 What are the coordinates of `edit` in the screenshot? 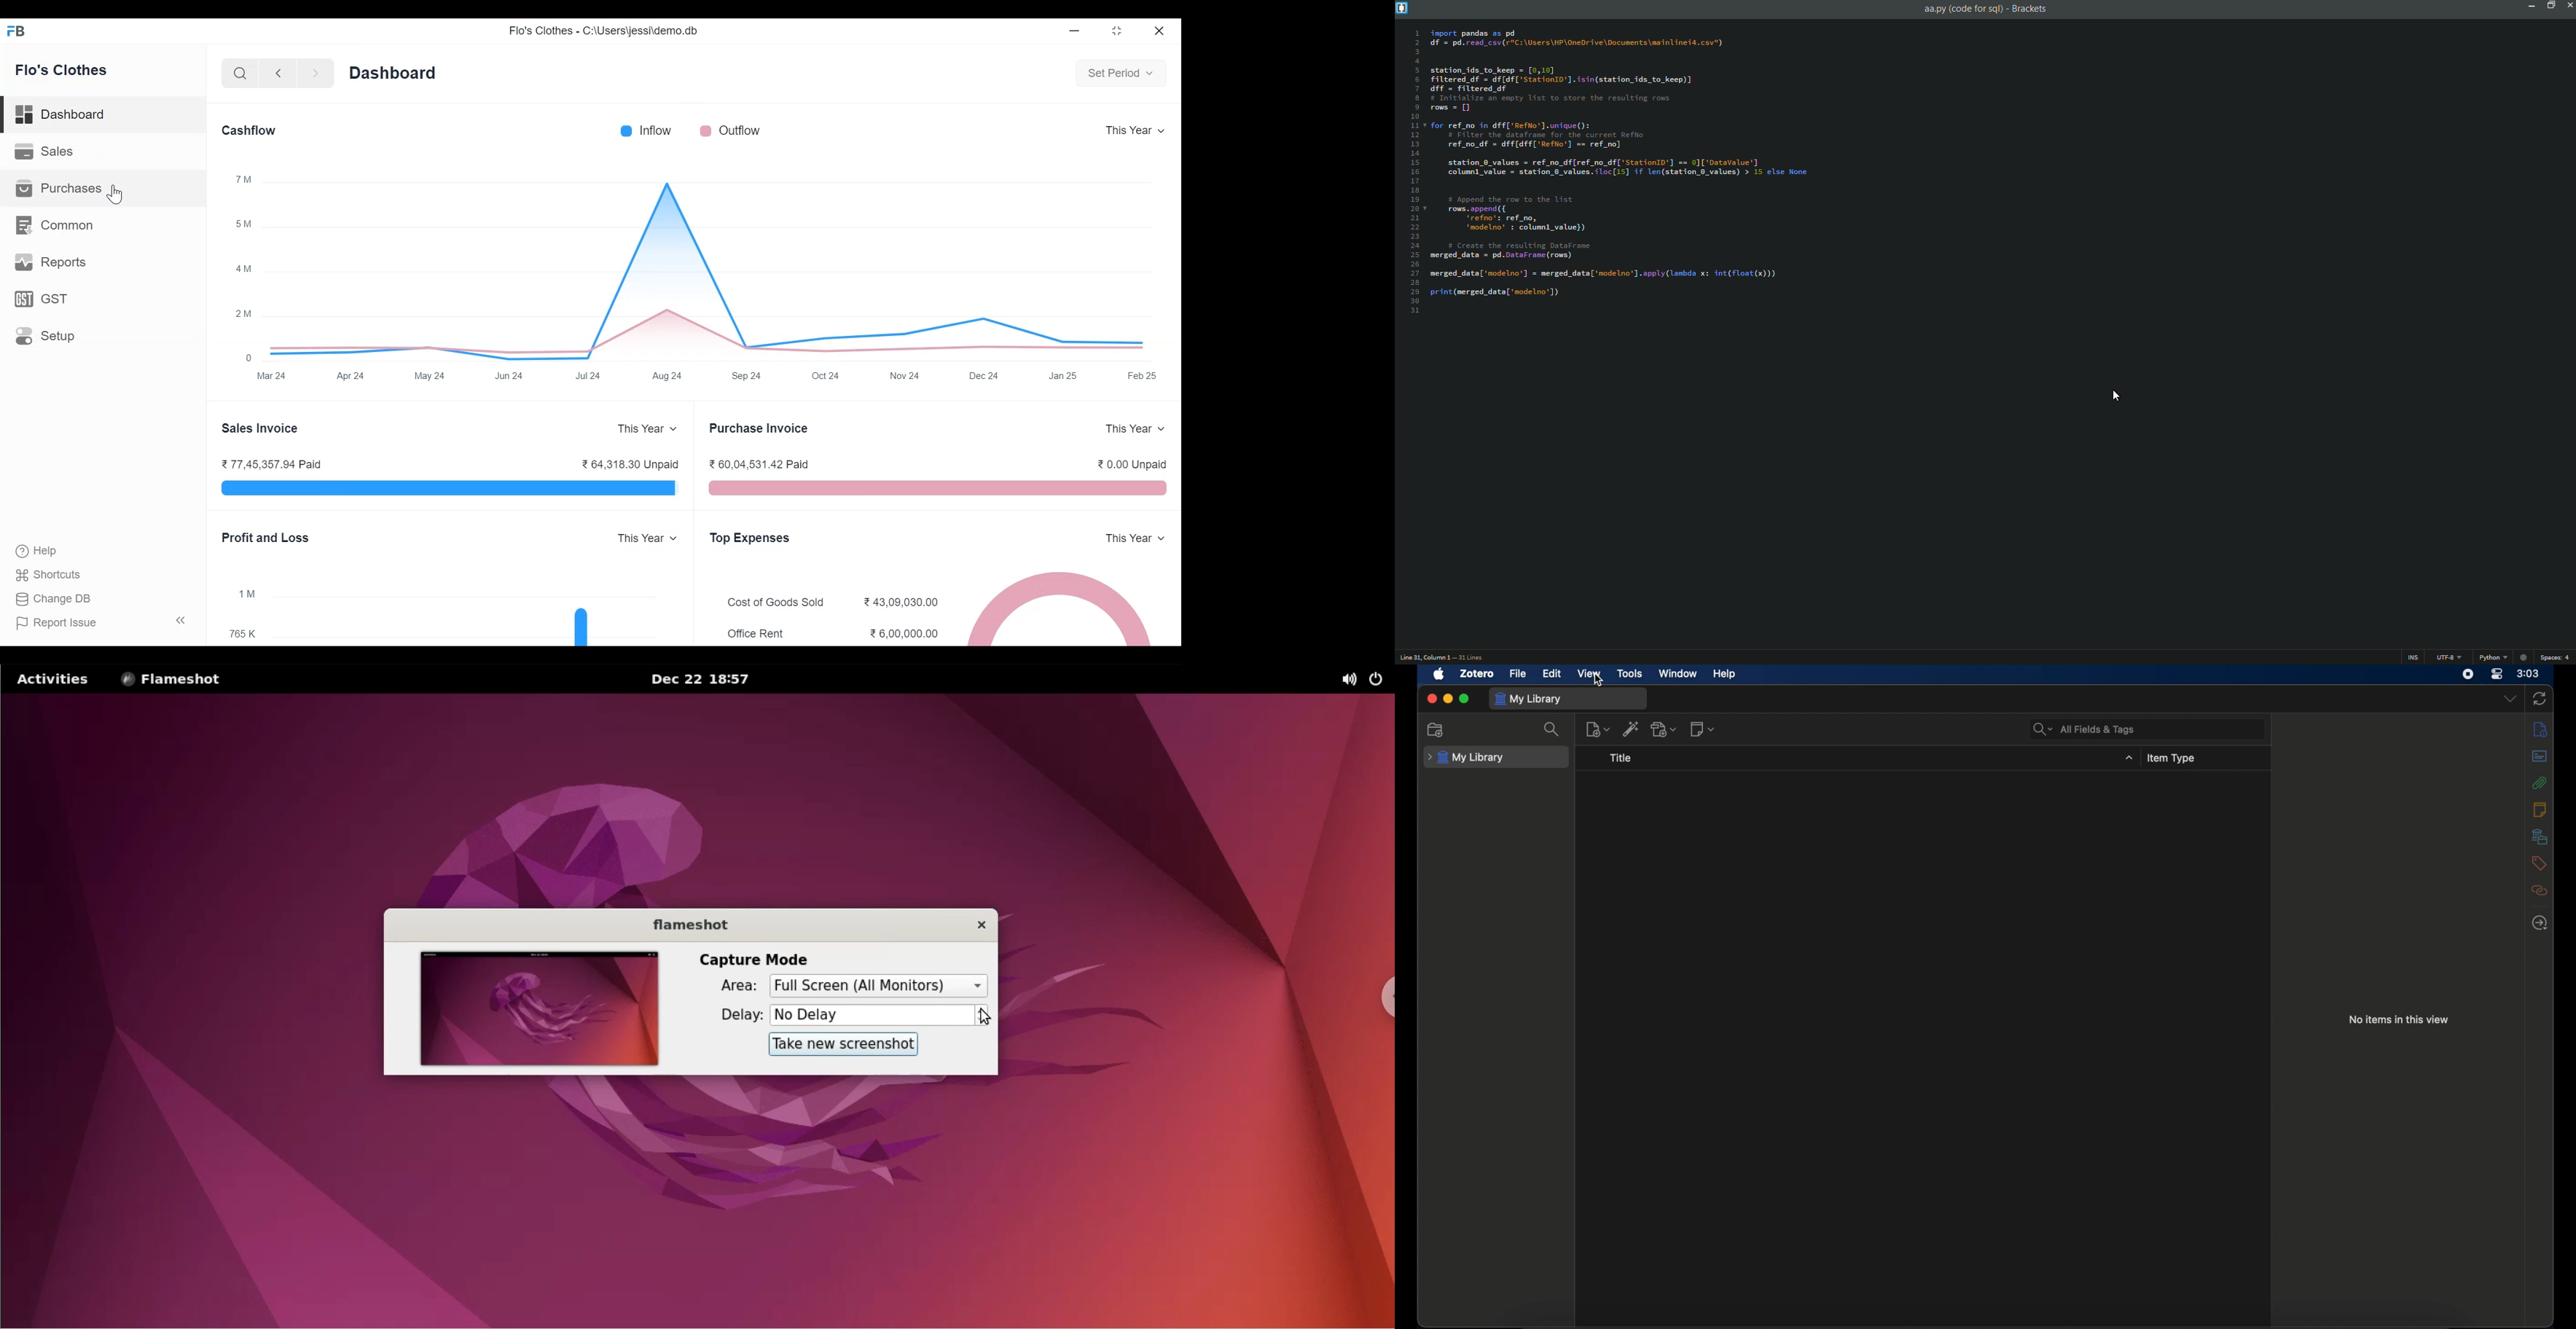 It's located at (1551, 674).